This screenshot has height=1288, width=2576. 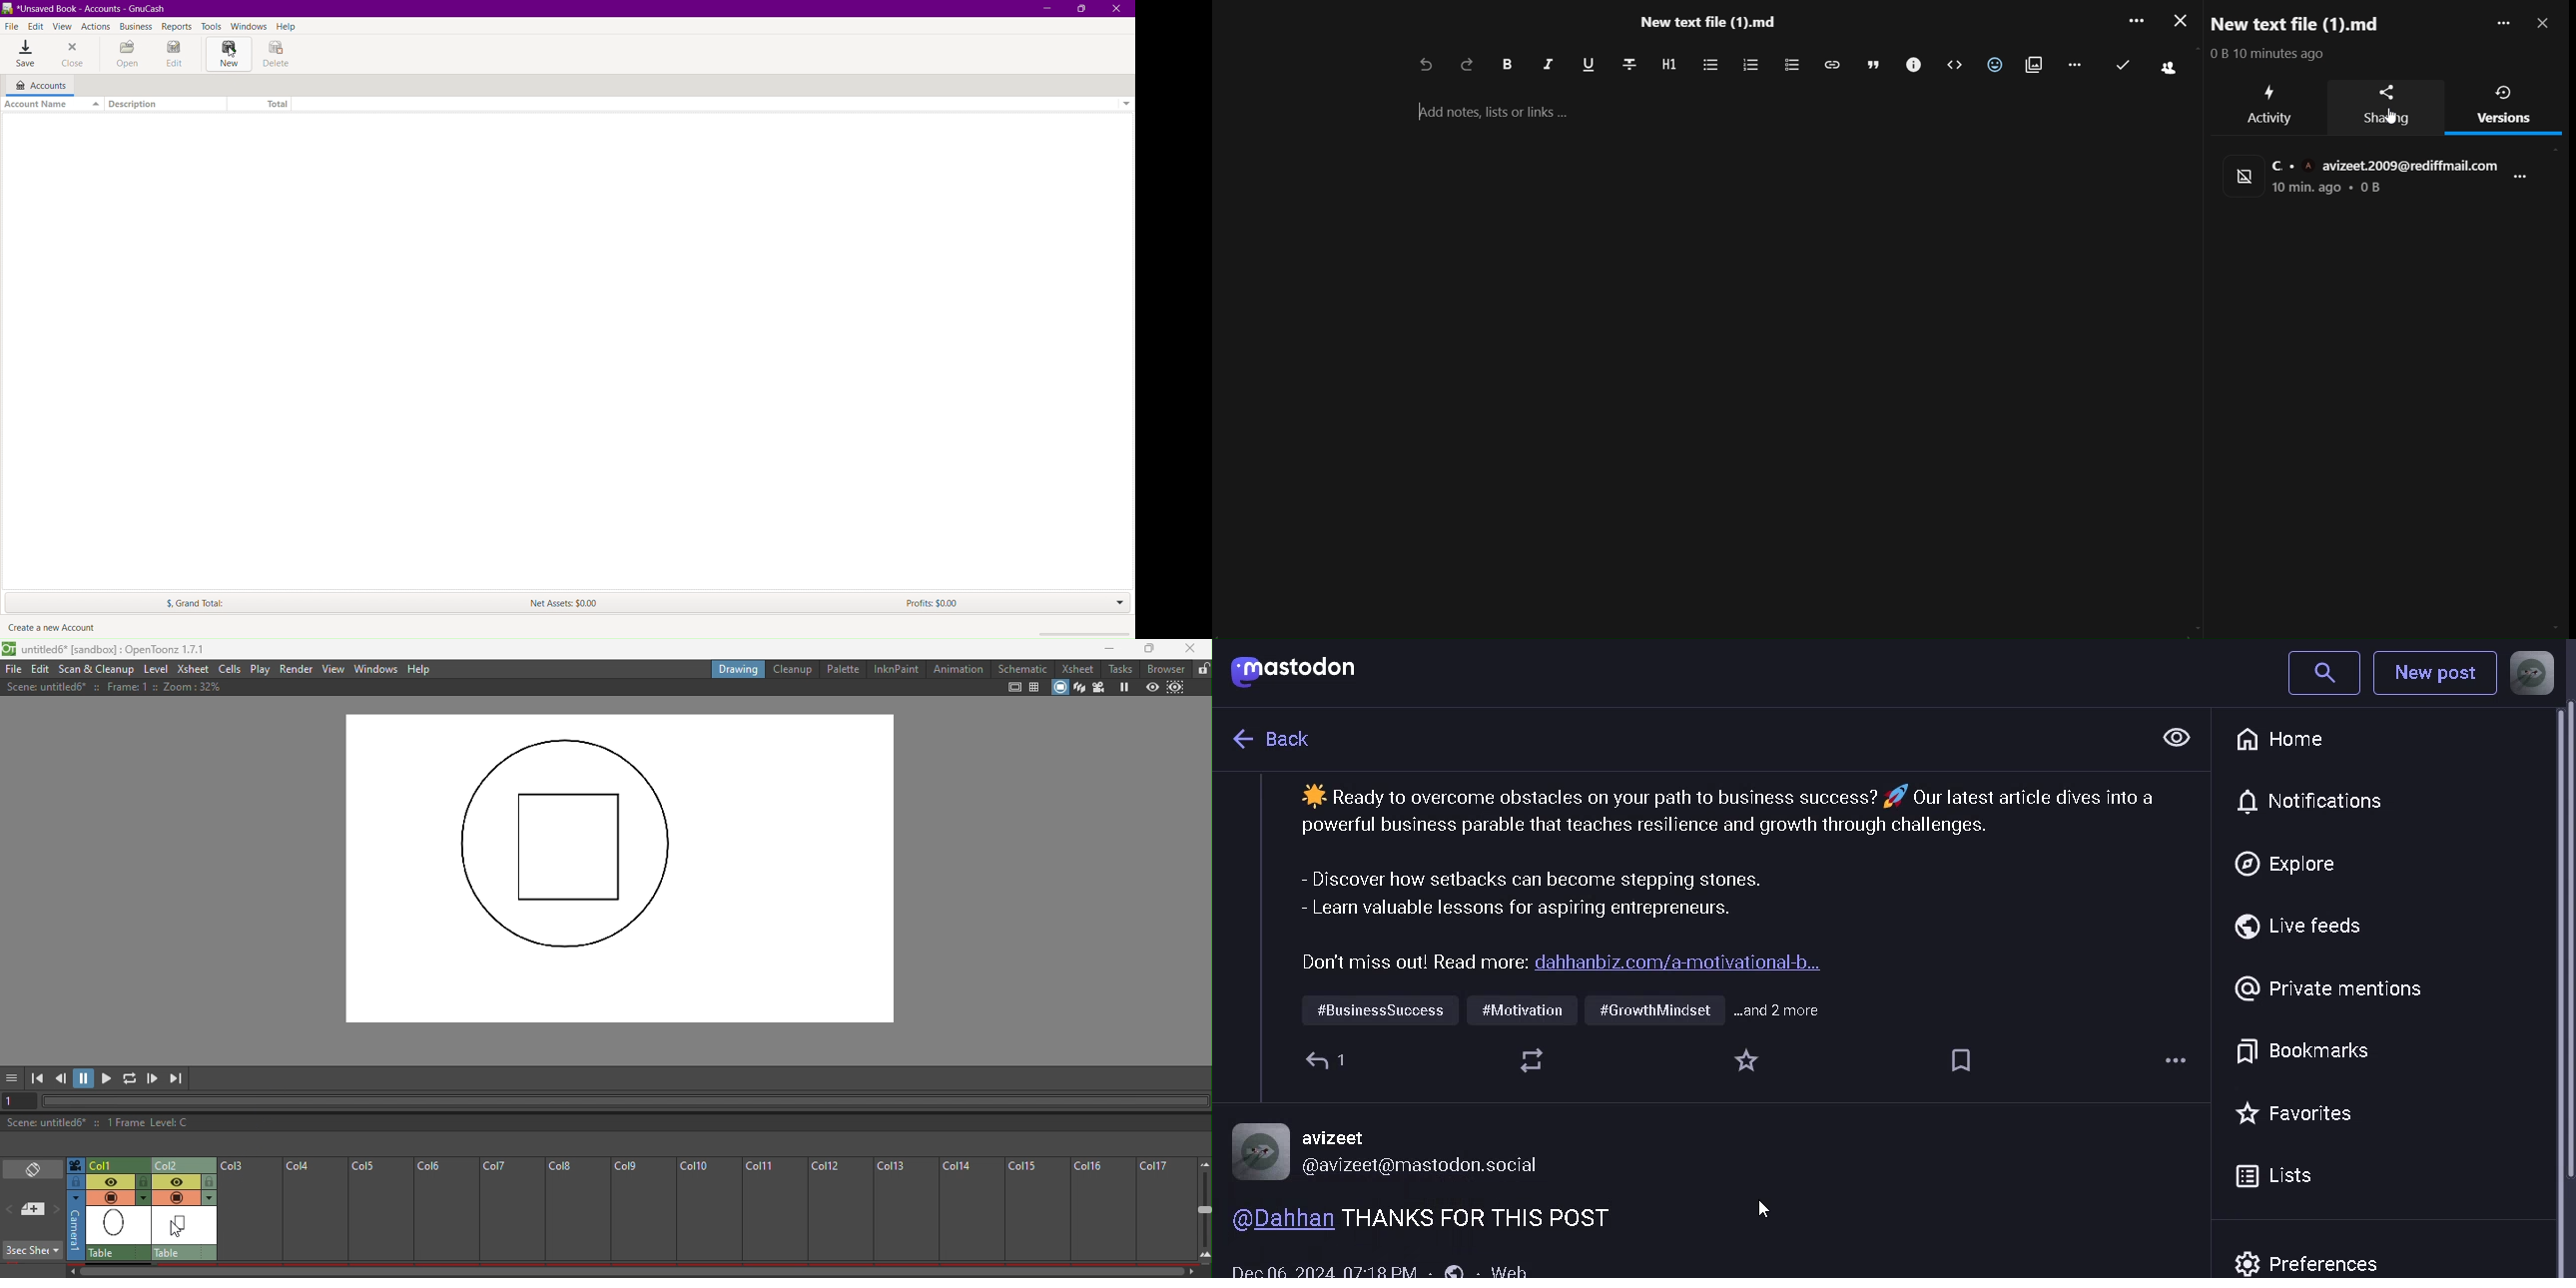 What do you see at coordinates (1467, 66) in the screenshot?
I see `redo` at bounding box center [1467, 66].